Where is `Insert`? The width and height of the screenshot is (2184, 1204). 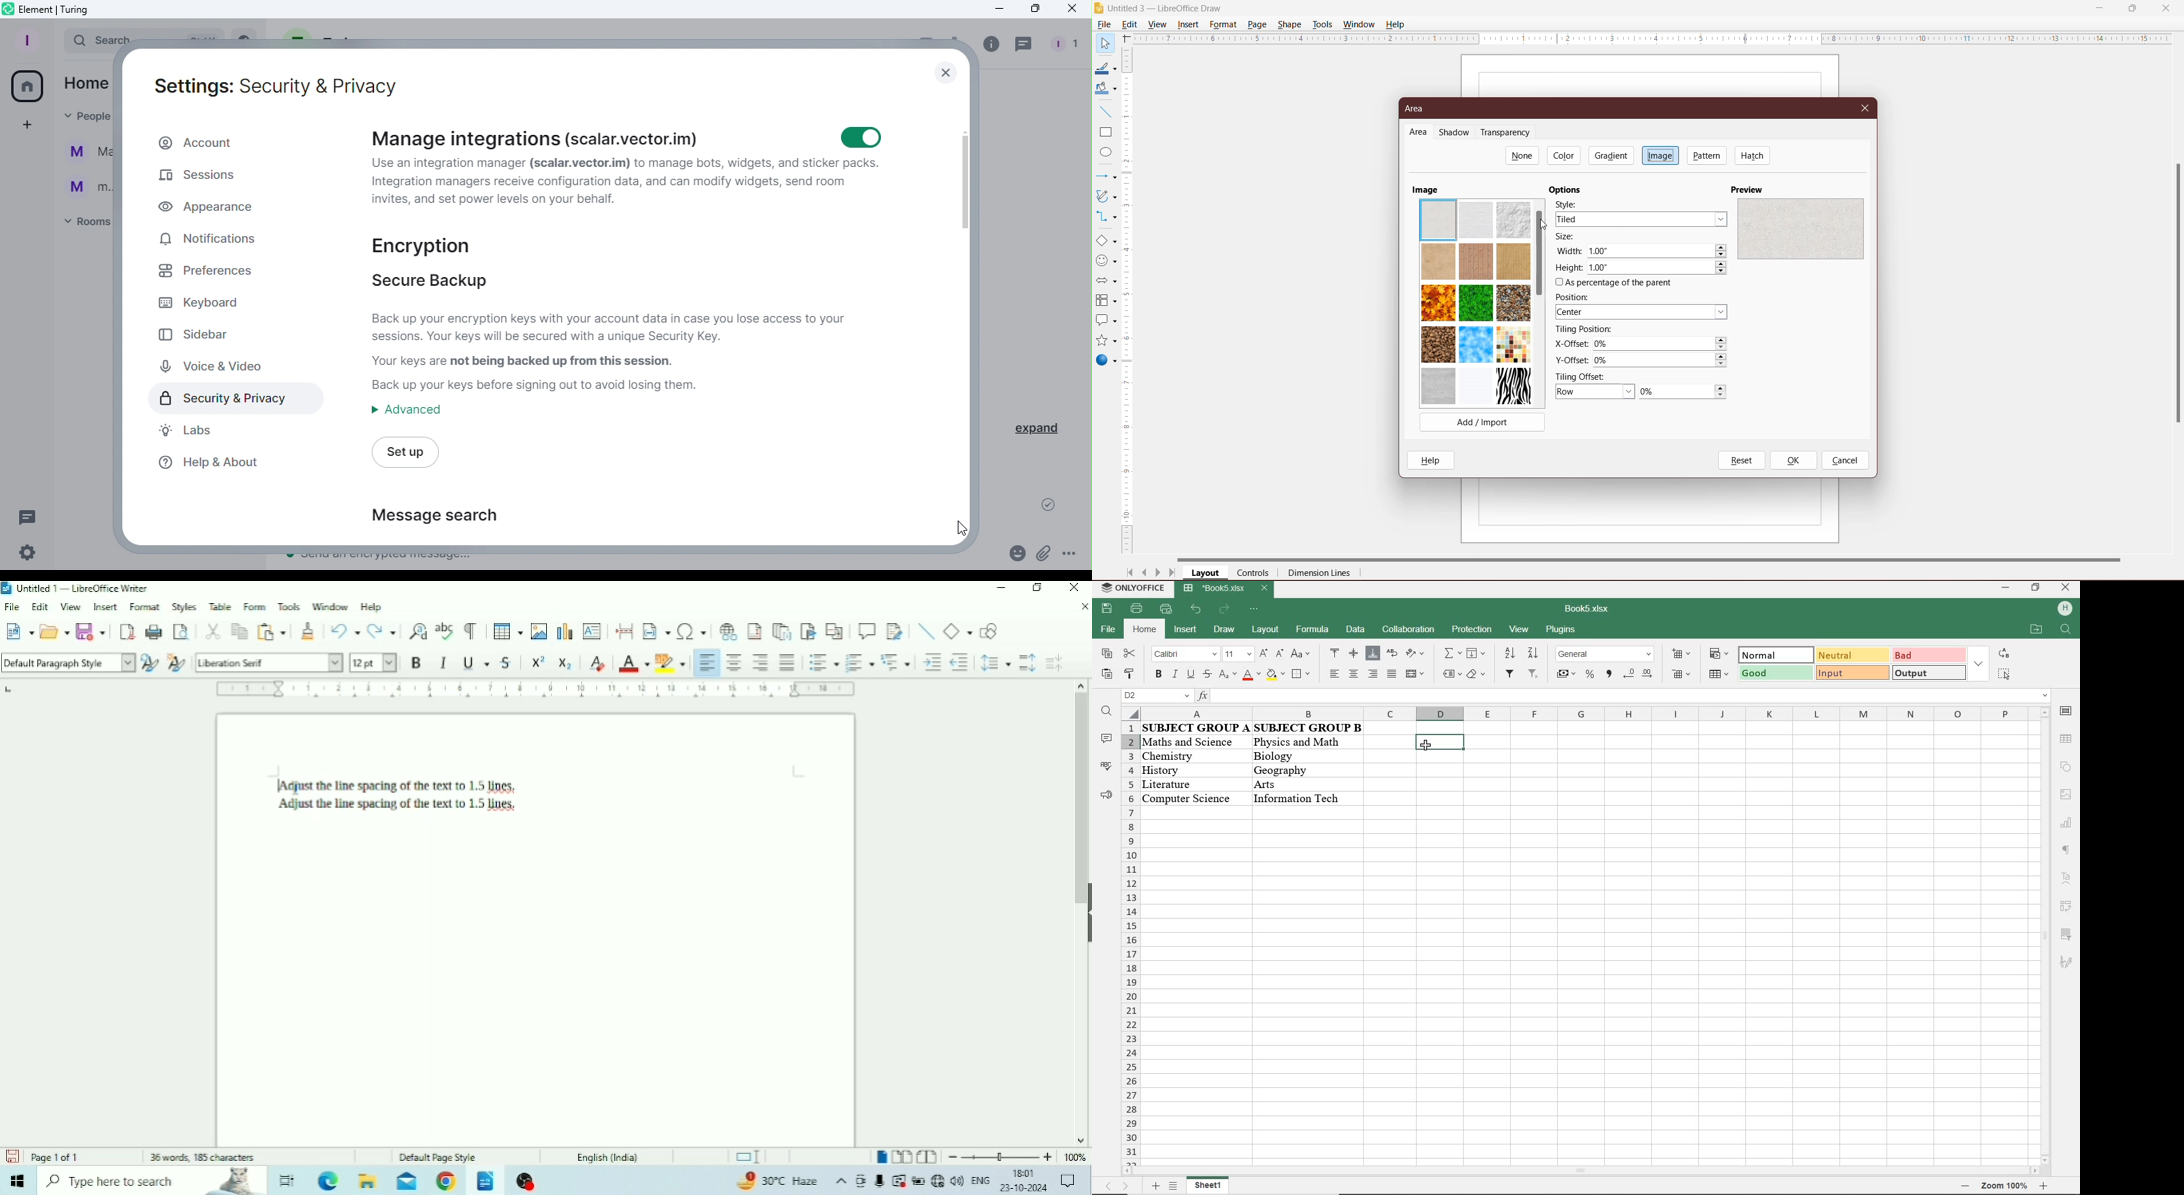
Insert is located at coordinates (105, 605).